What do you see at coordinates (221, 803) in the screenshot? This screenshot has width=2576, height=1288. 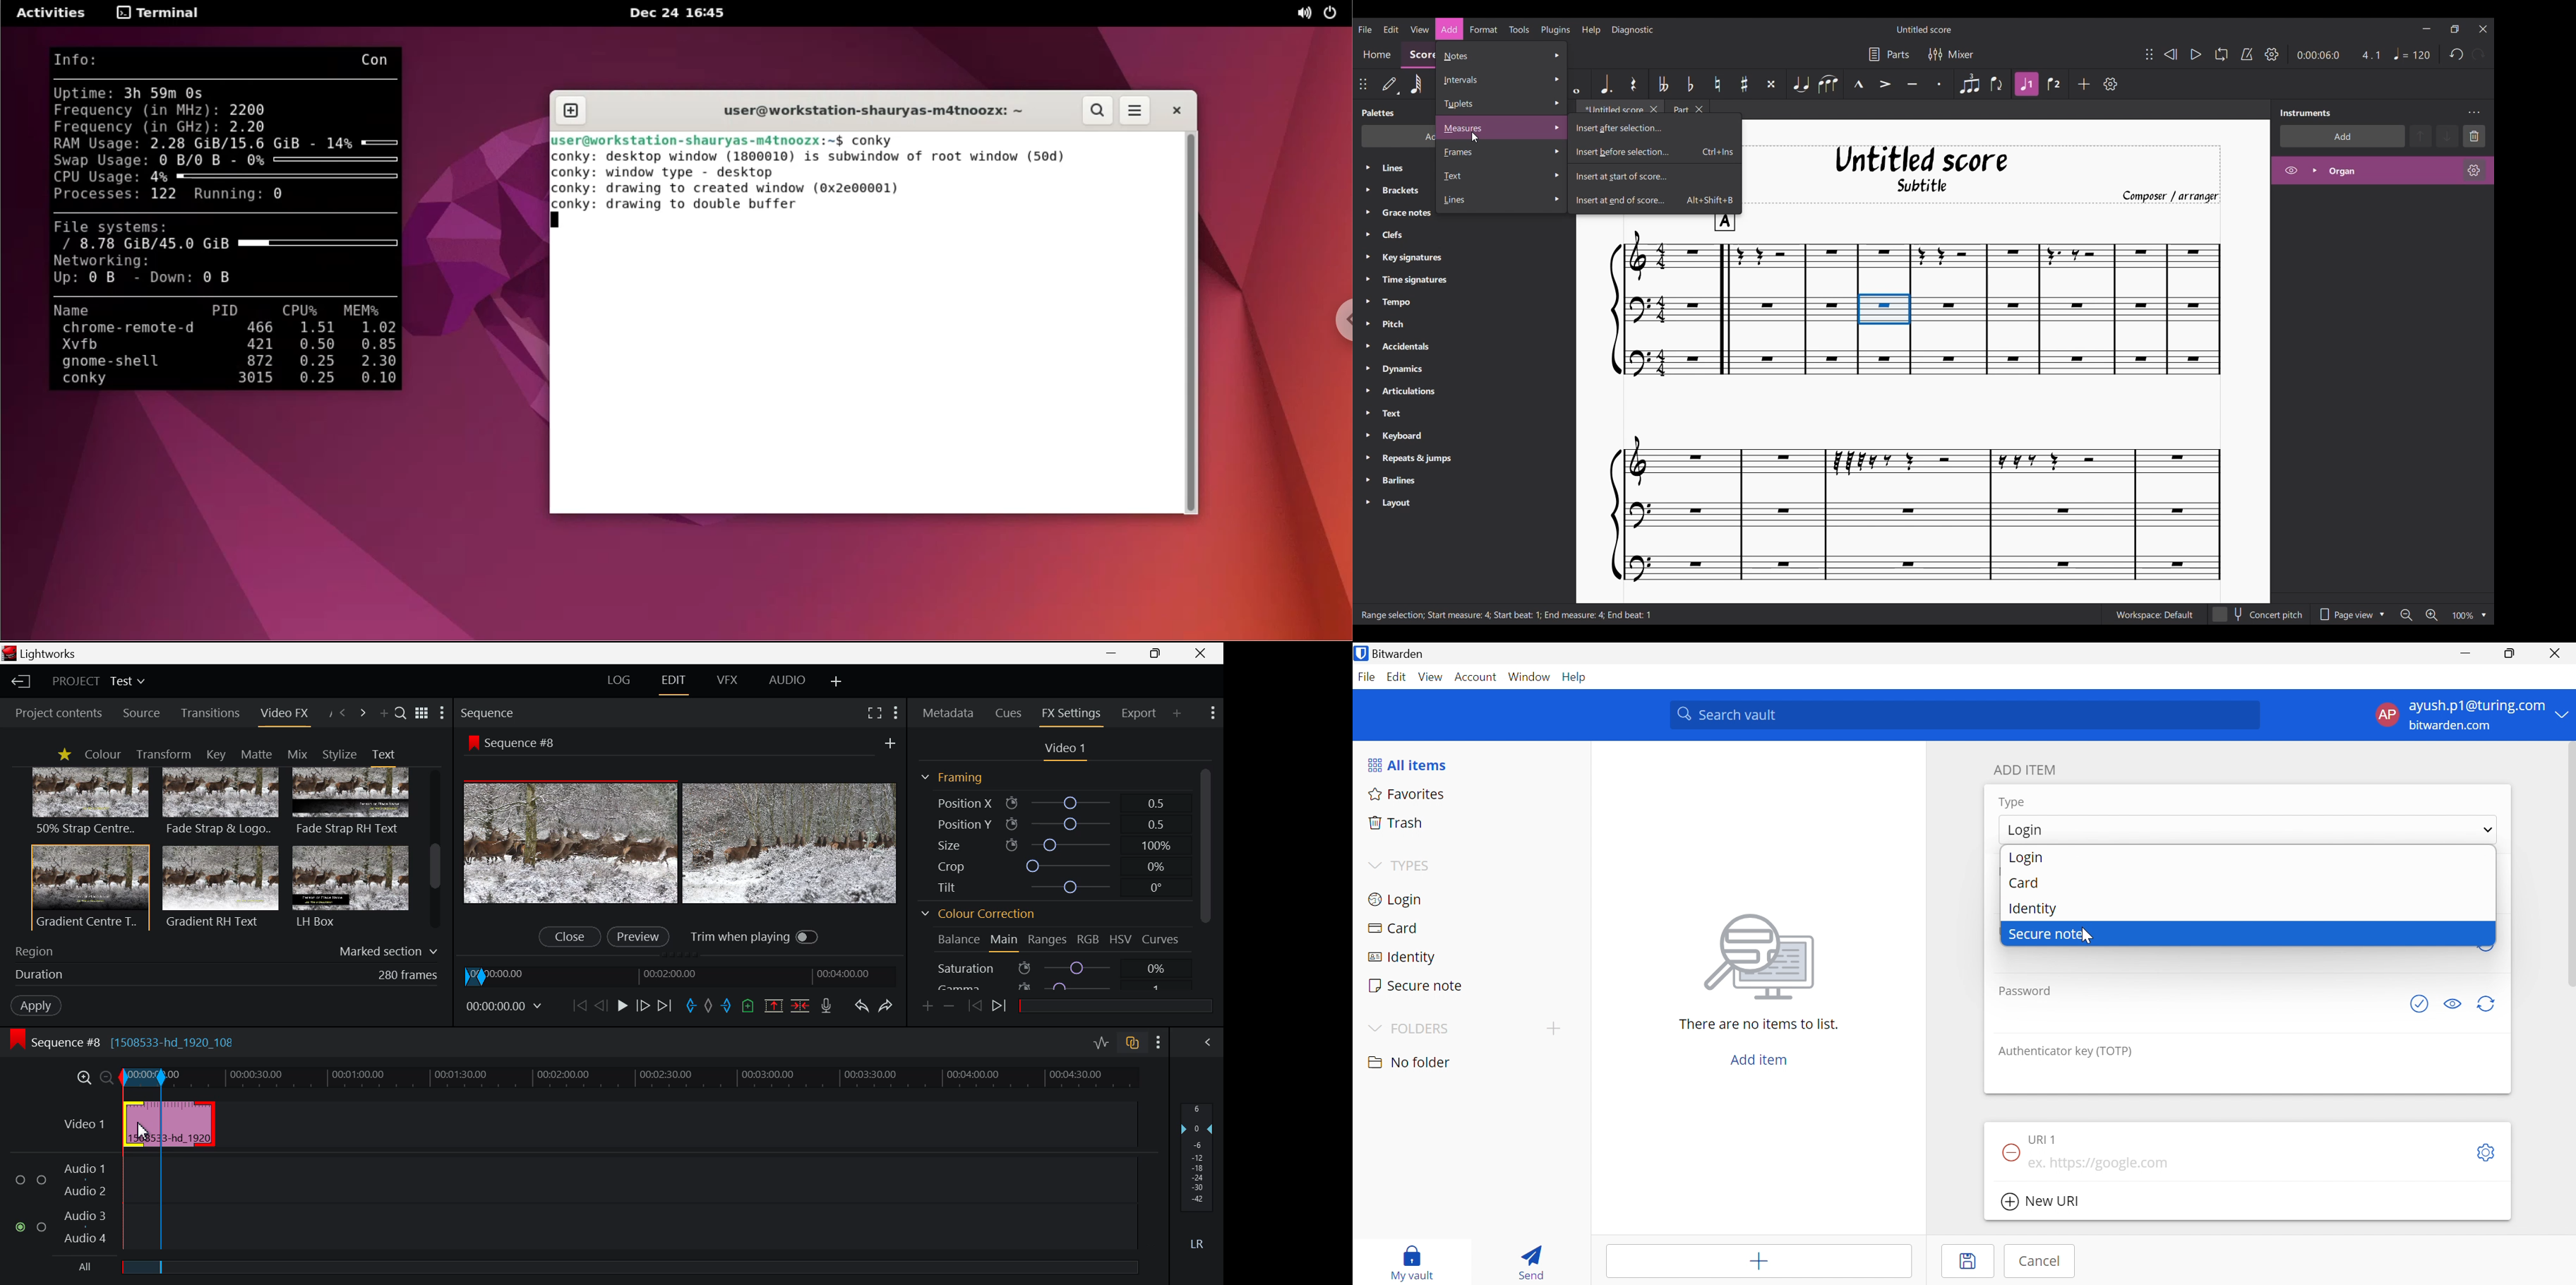 I see `Fade Strap & Logo` at bounding box center [221, 803].